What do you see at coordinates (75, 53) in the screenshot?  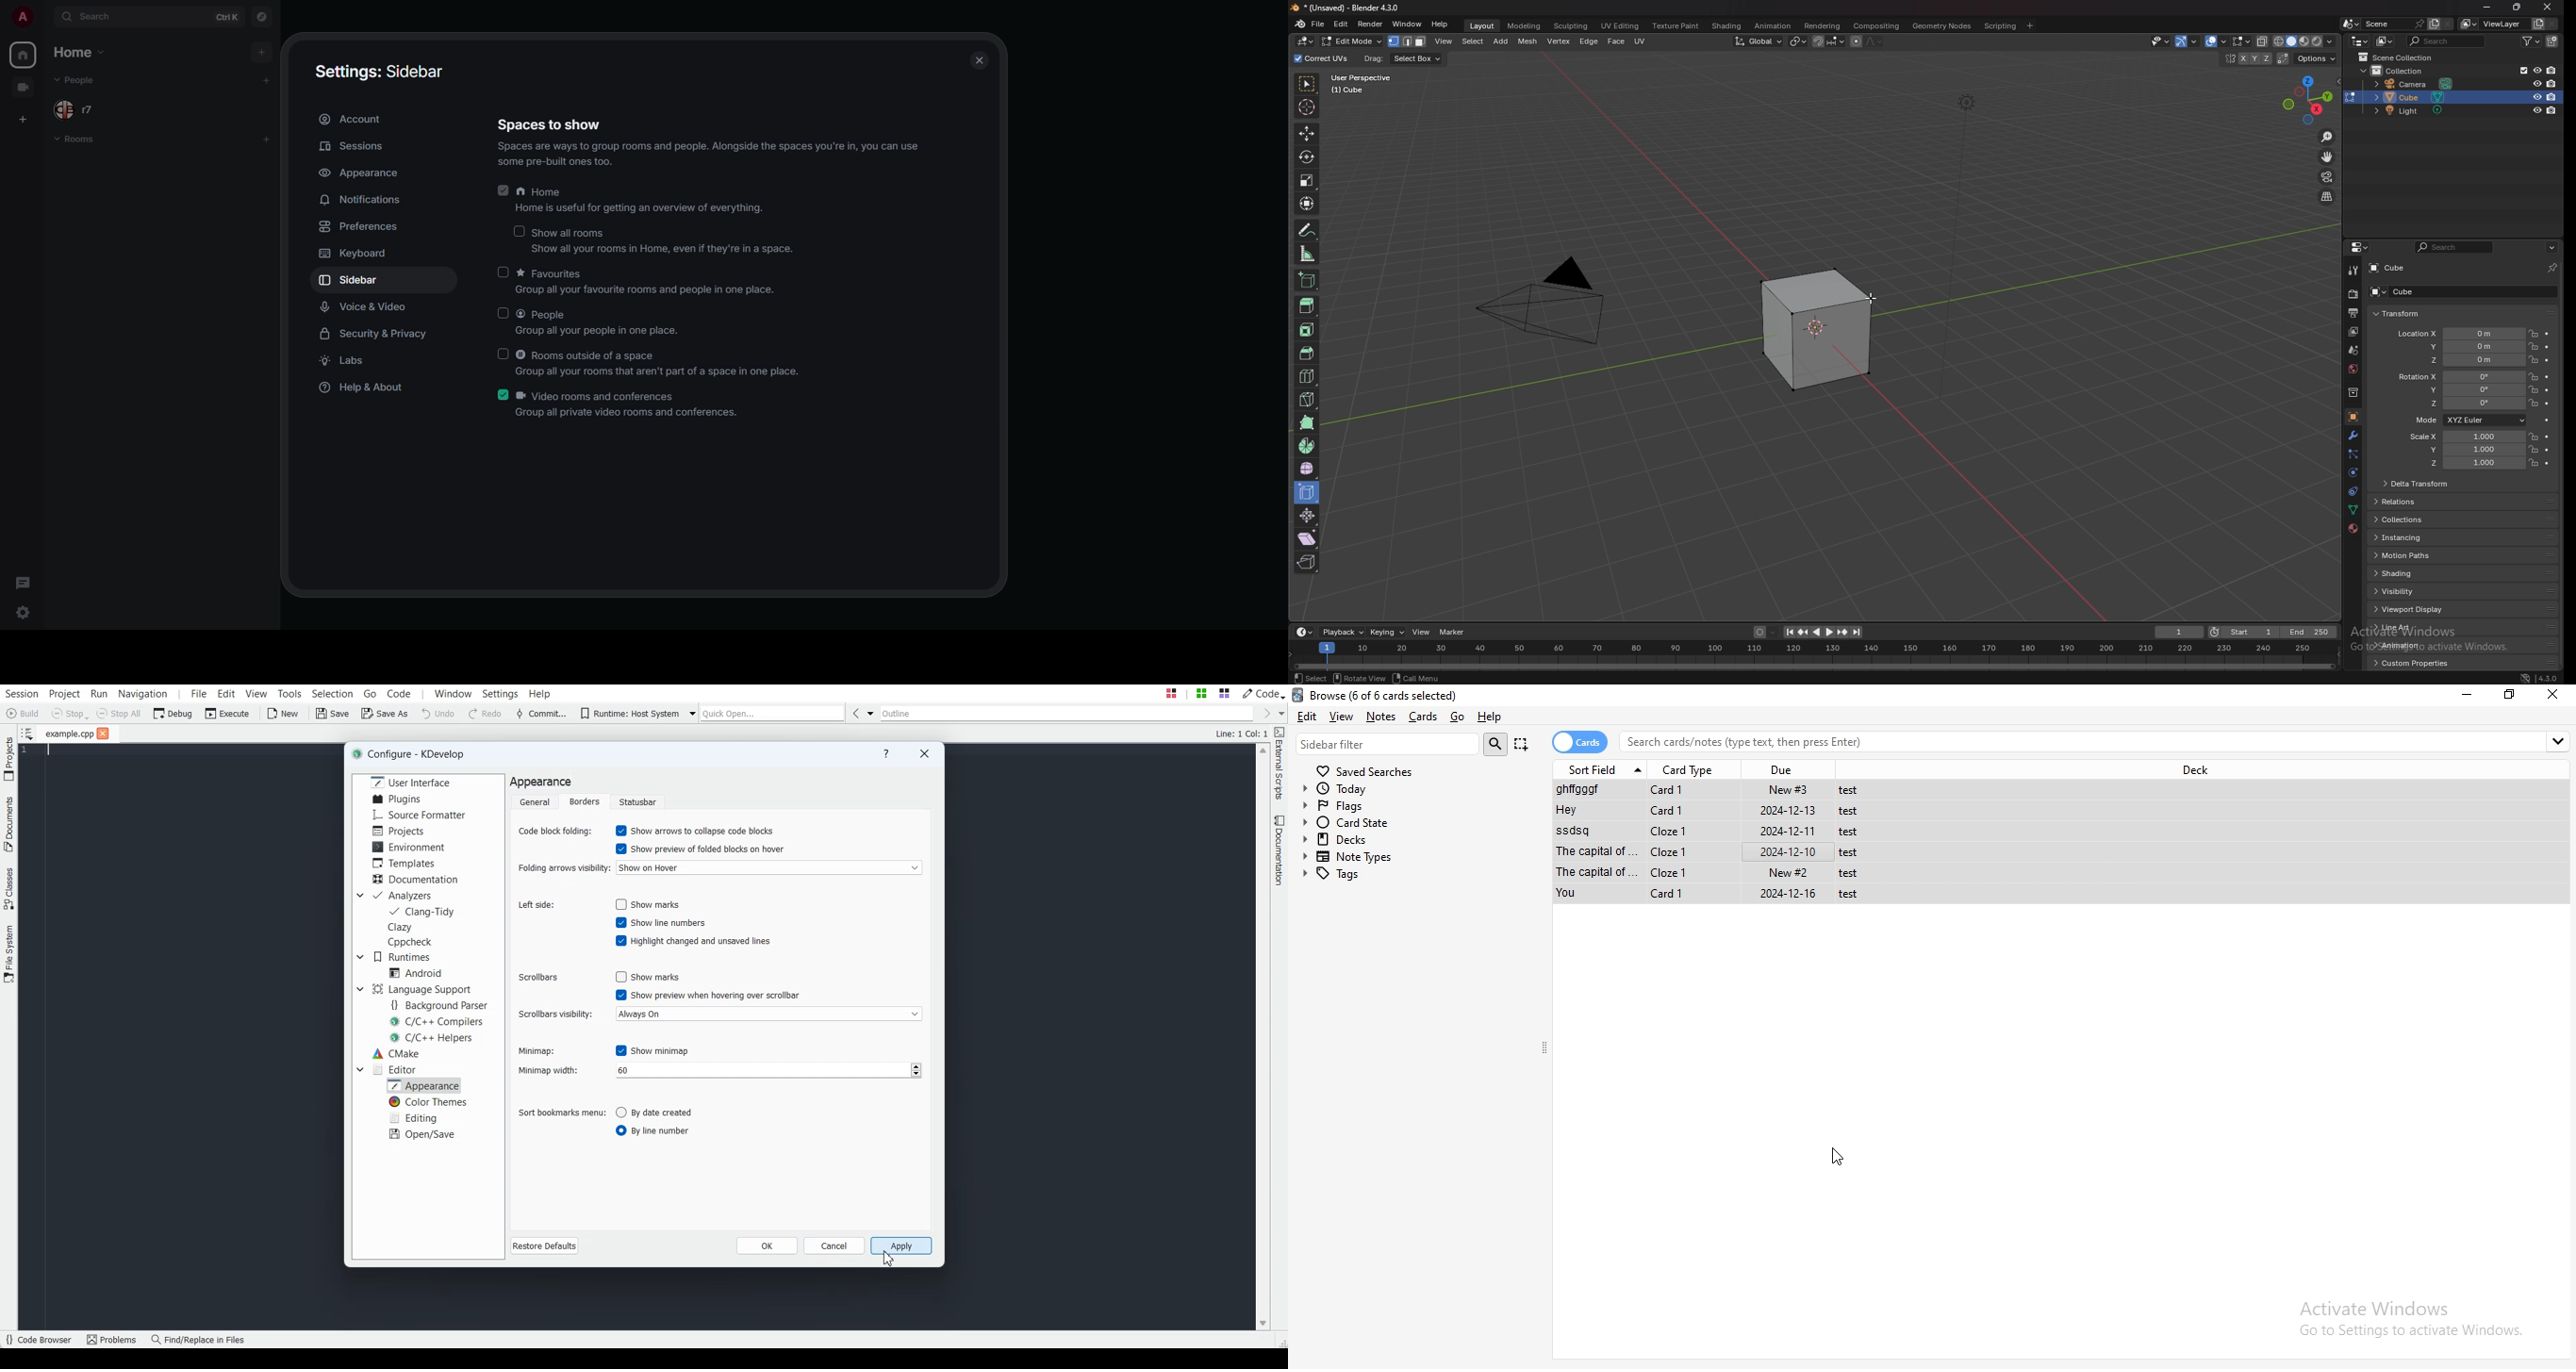 I see `home` at bounding box center [75, 53].